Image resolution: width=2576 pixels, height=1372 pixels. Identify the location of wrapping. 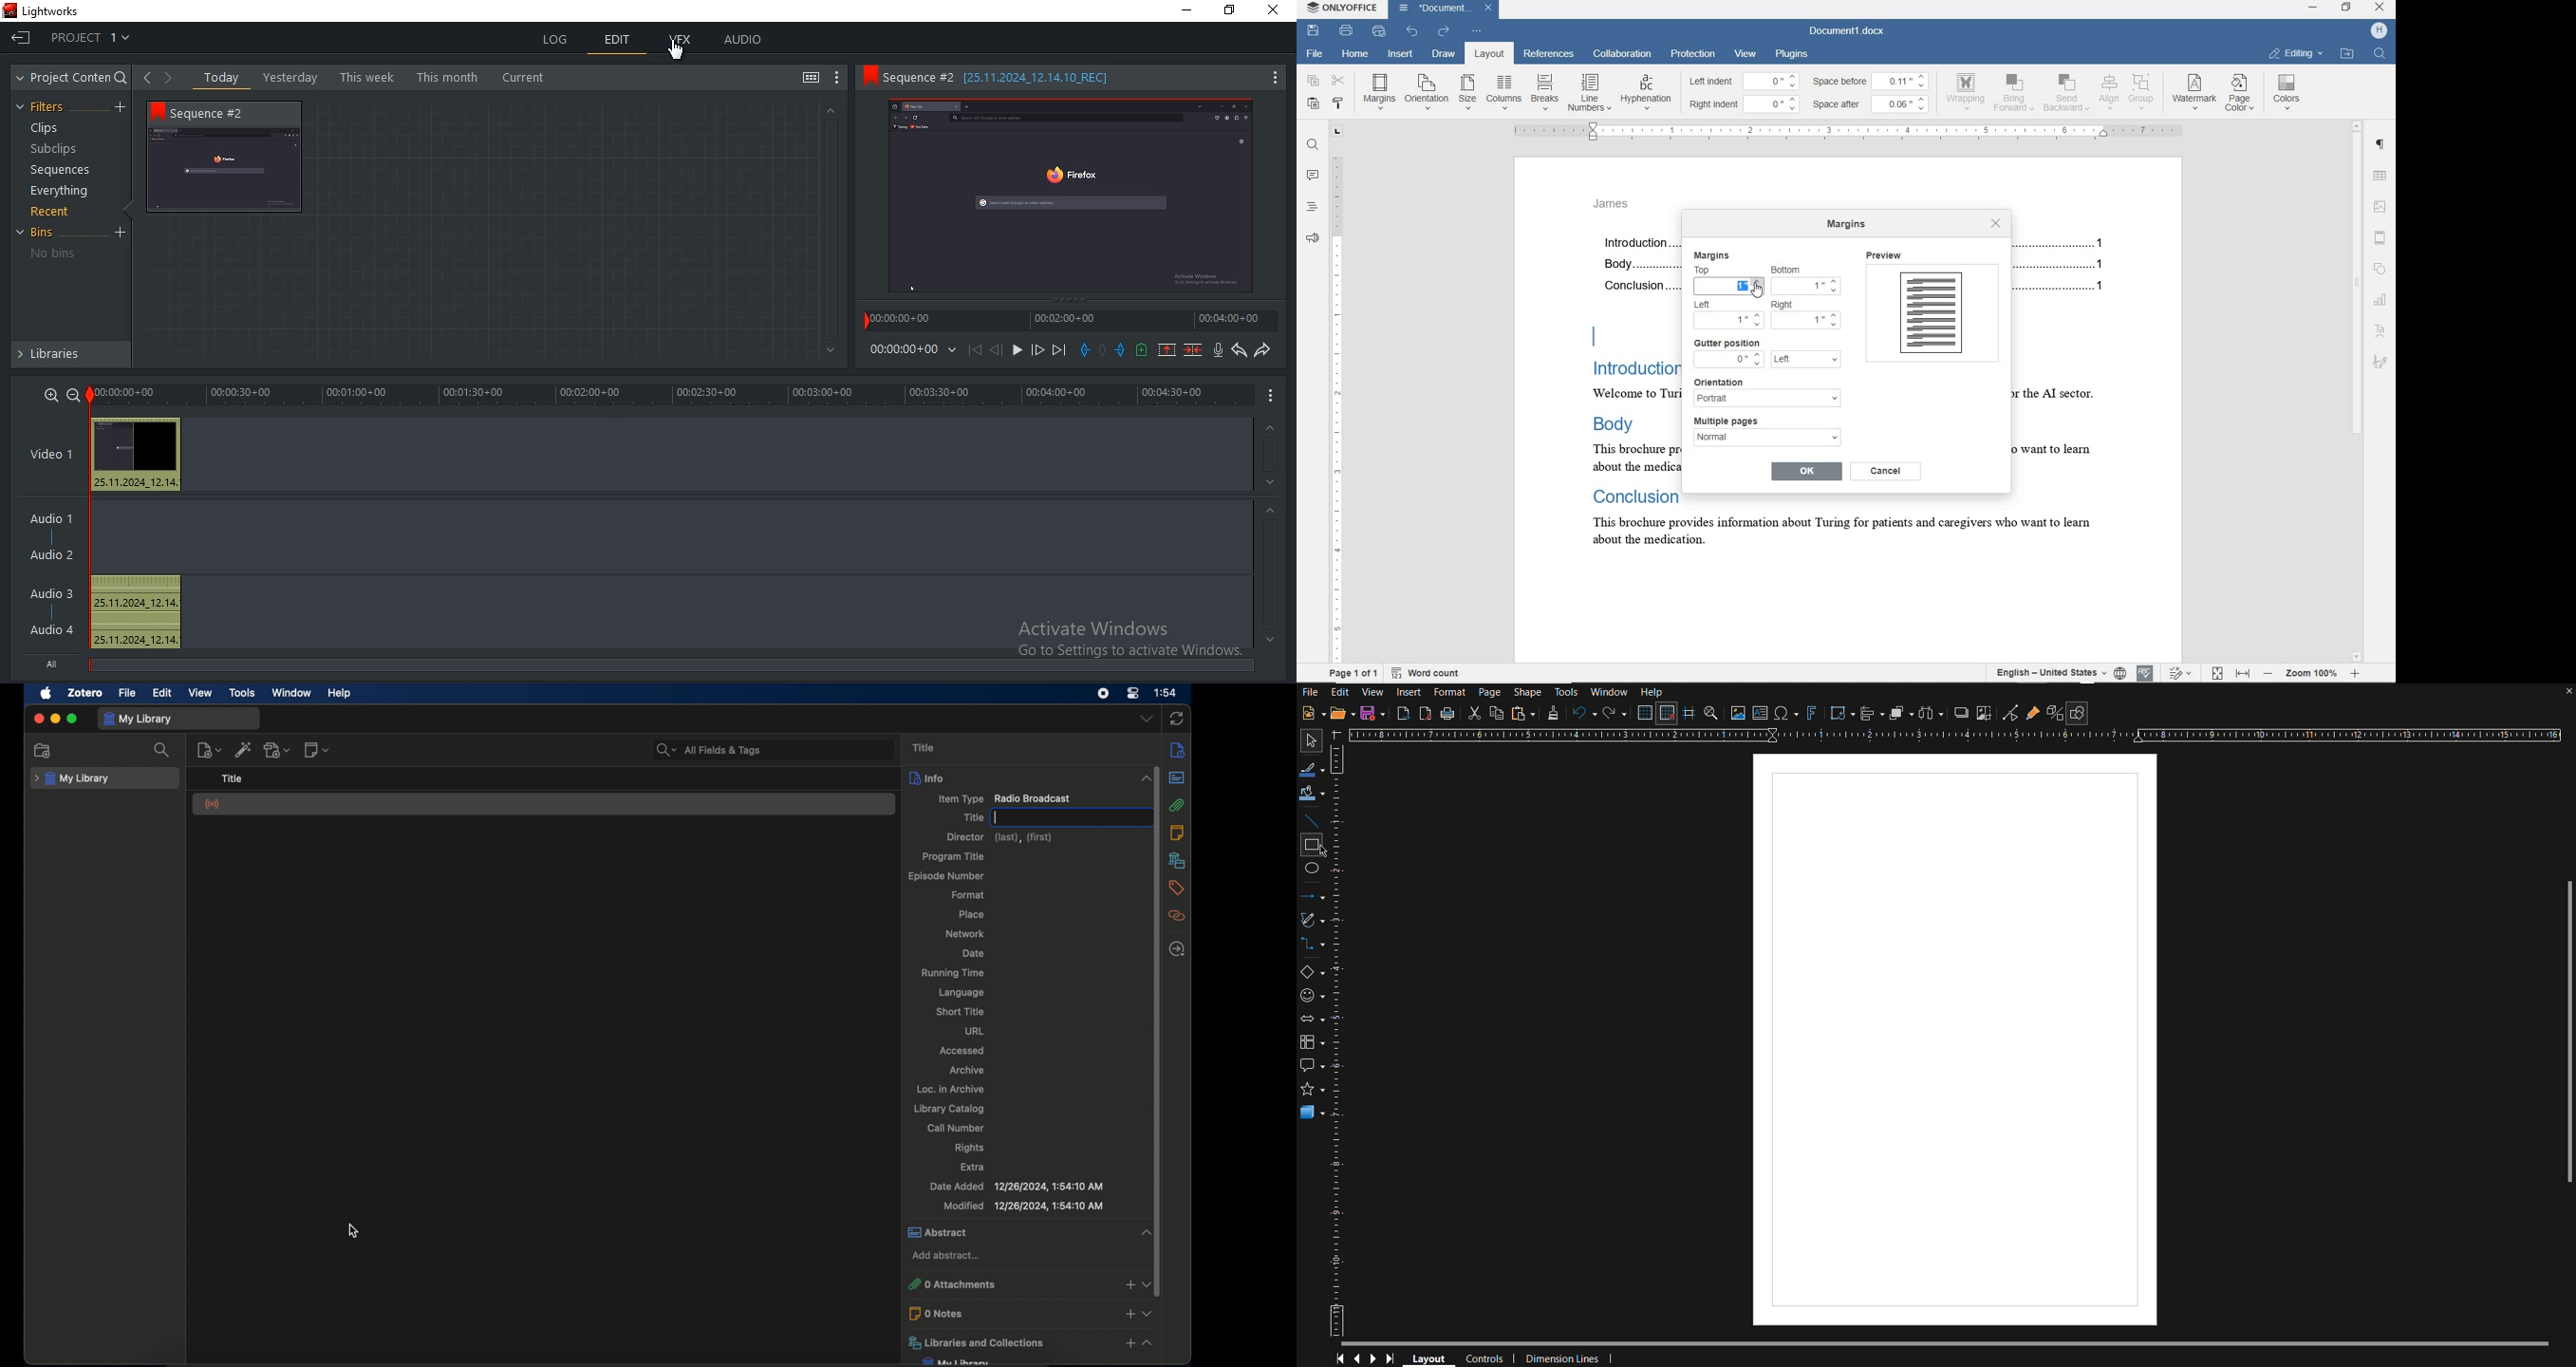
(1968, 91).